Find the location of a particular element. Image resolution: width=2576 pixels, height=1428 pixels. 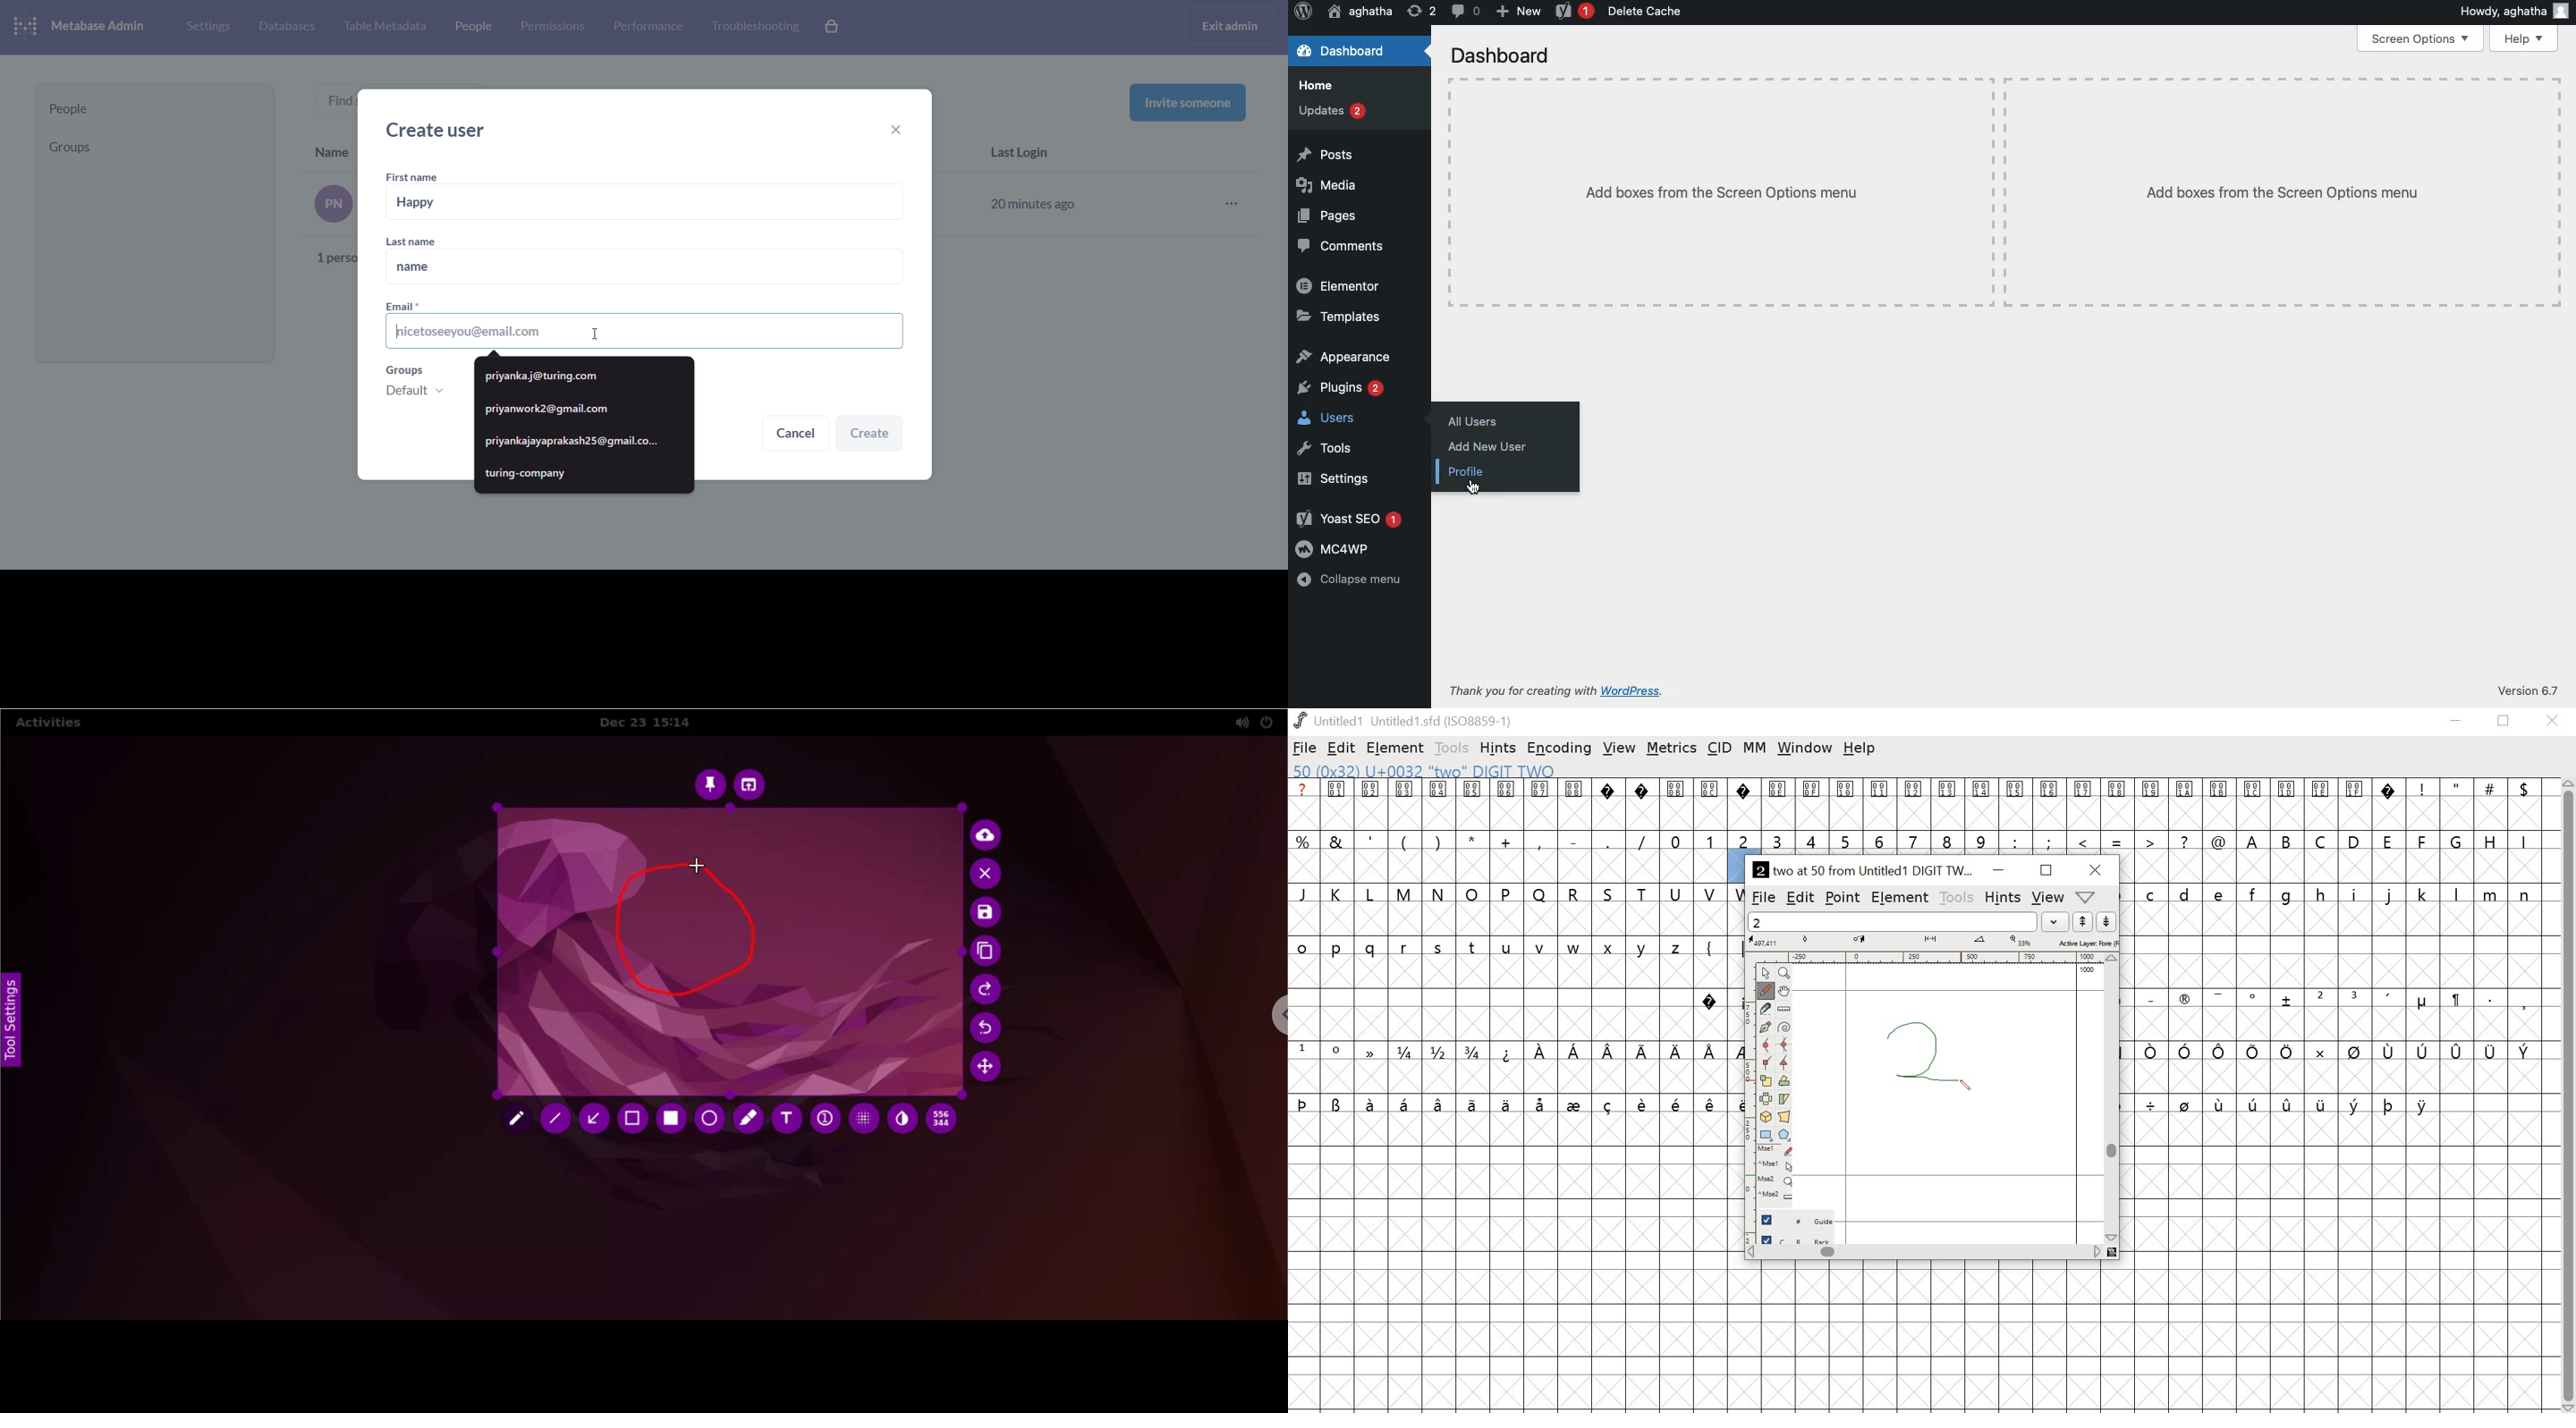

file is located at coordinates (1763, 897).